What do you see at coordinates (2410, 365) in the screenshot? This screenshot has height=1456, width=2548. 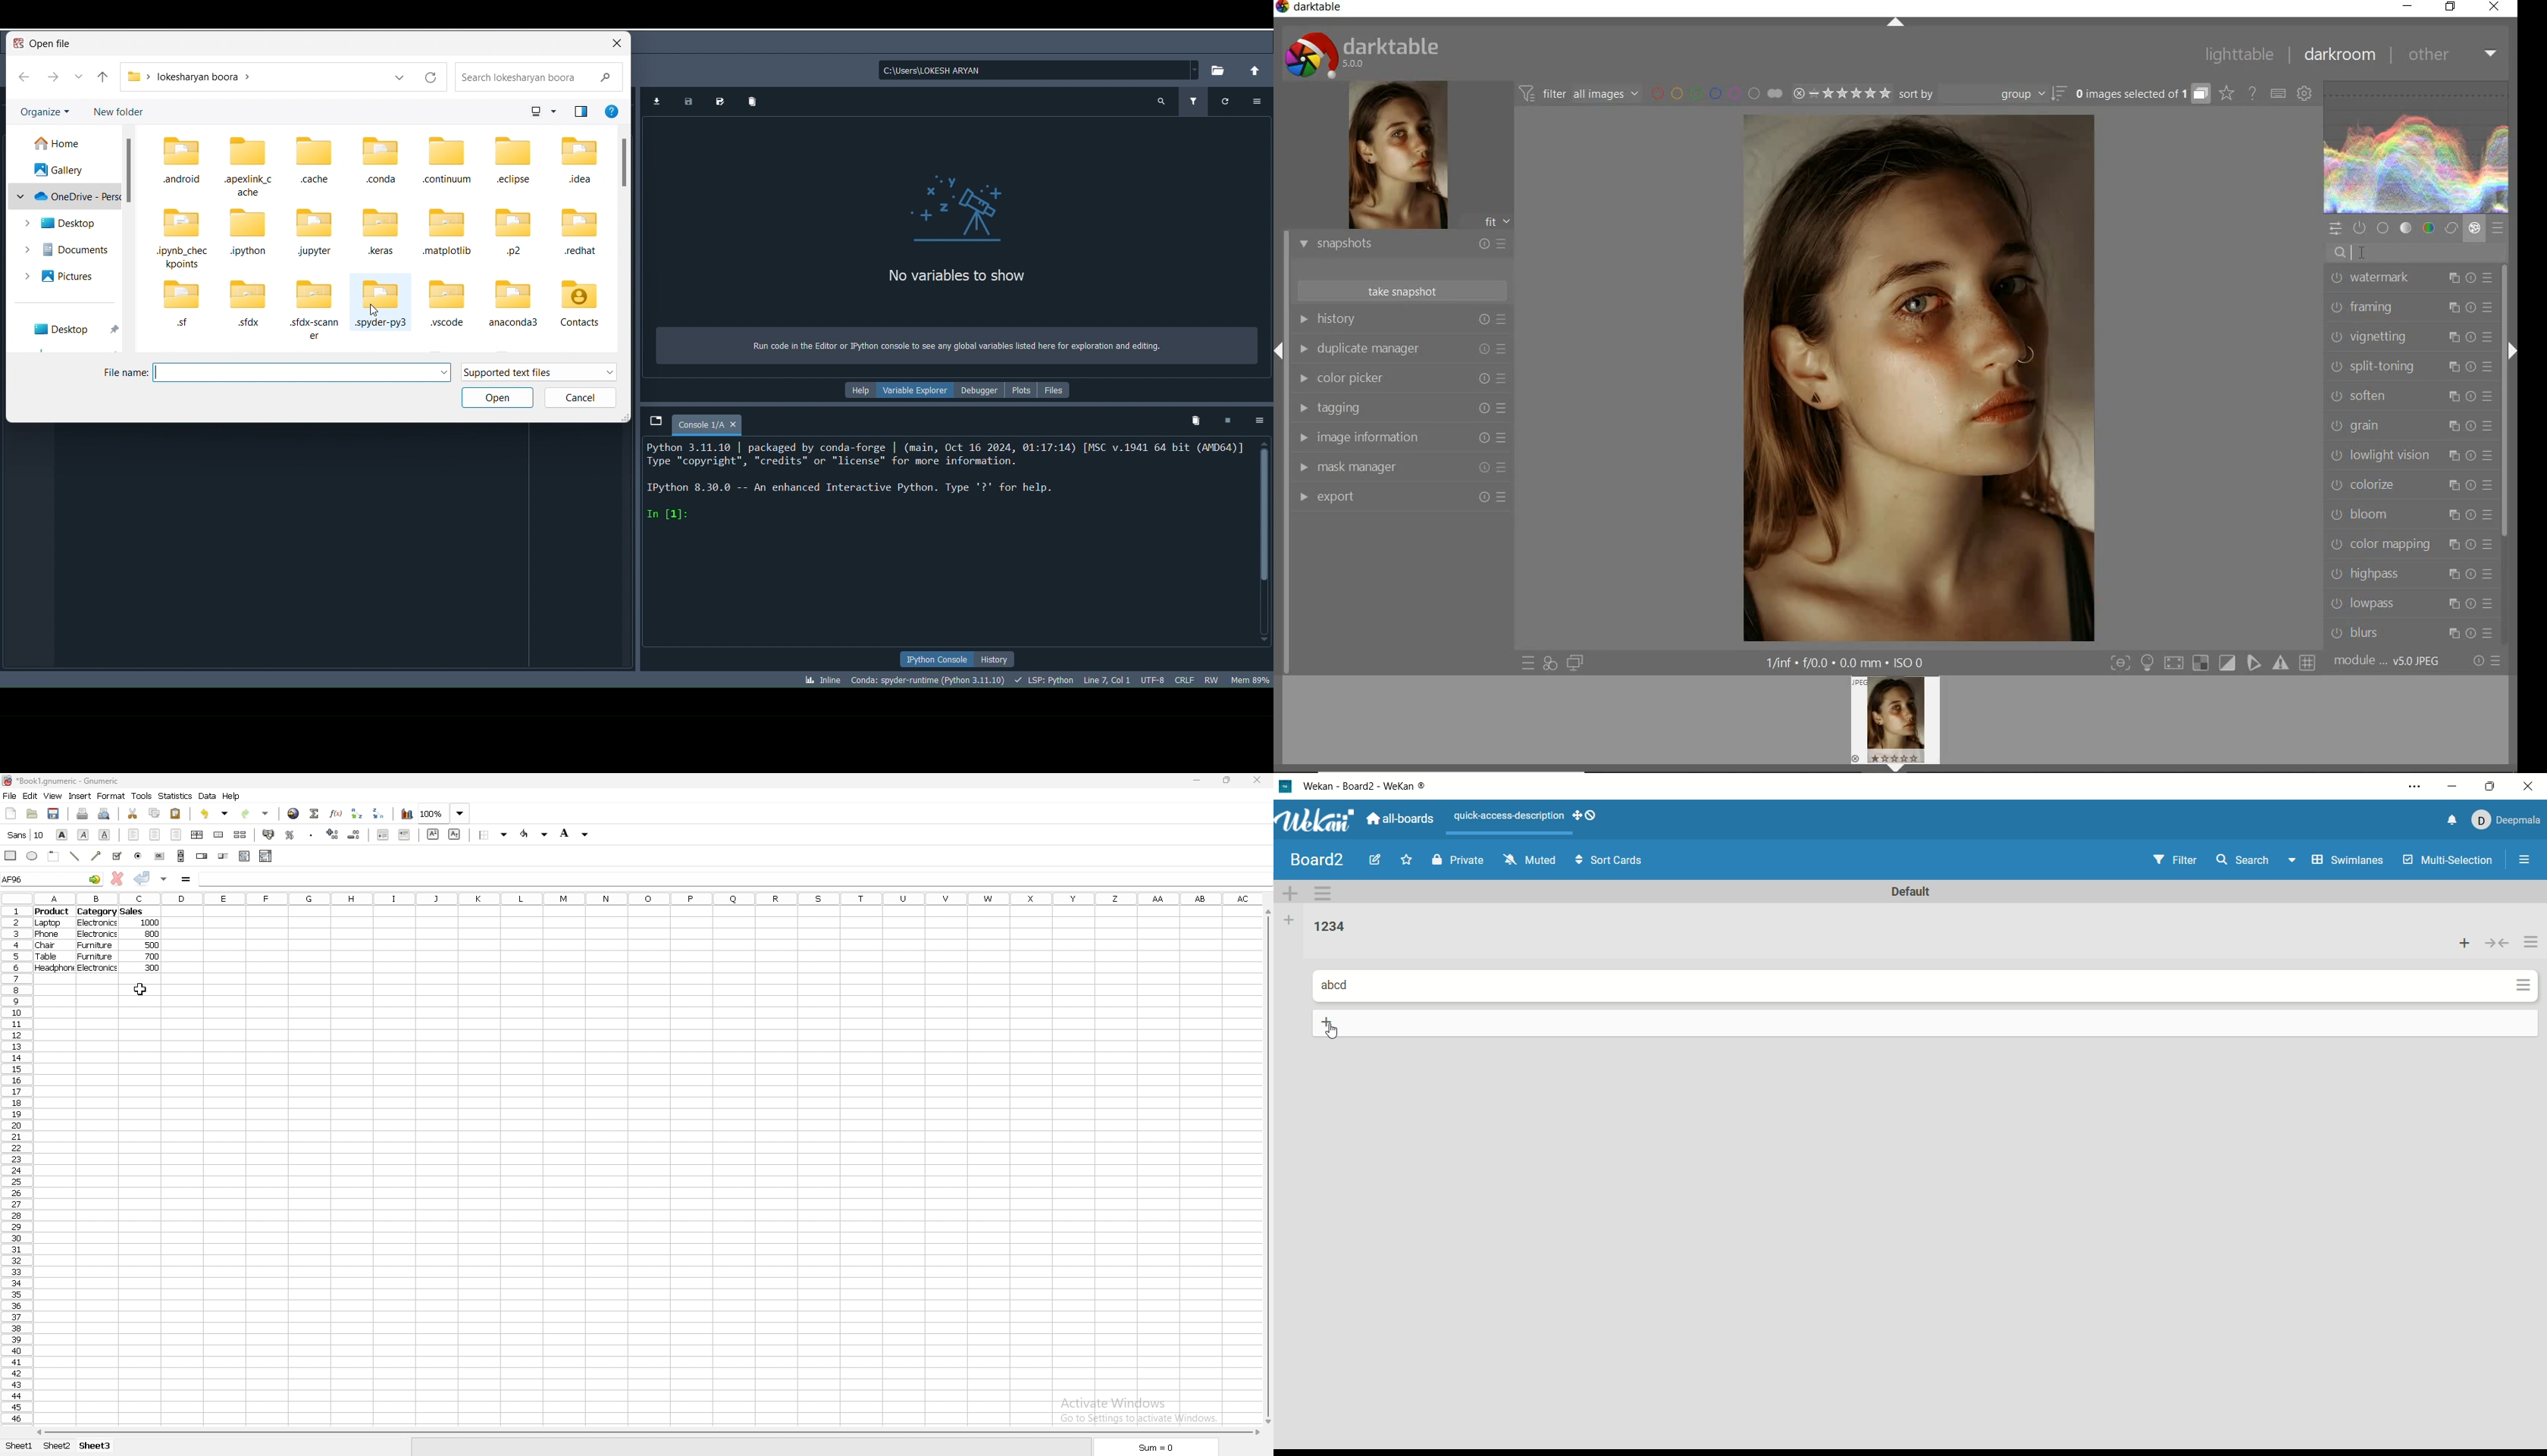 I see `split-toning` at bounding box center [2410, 365].